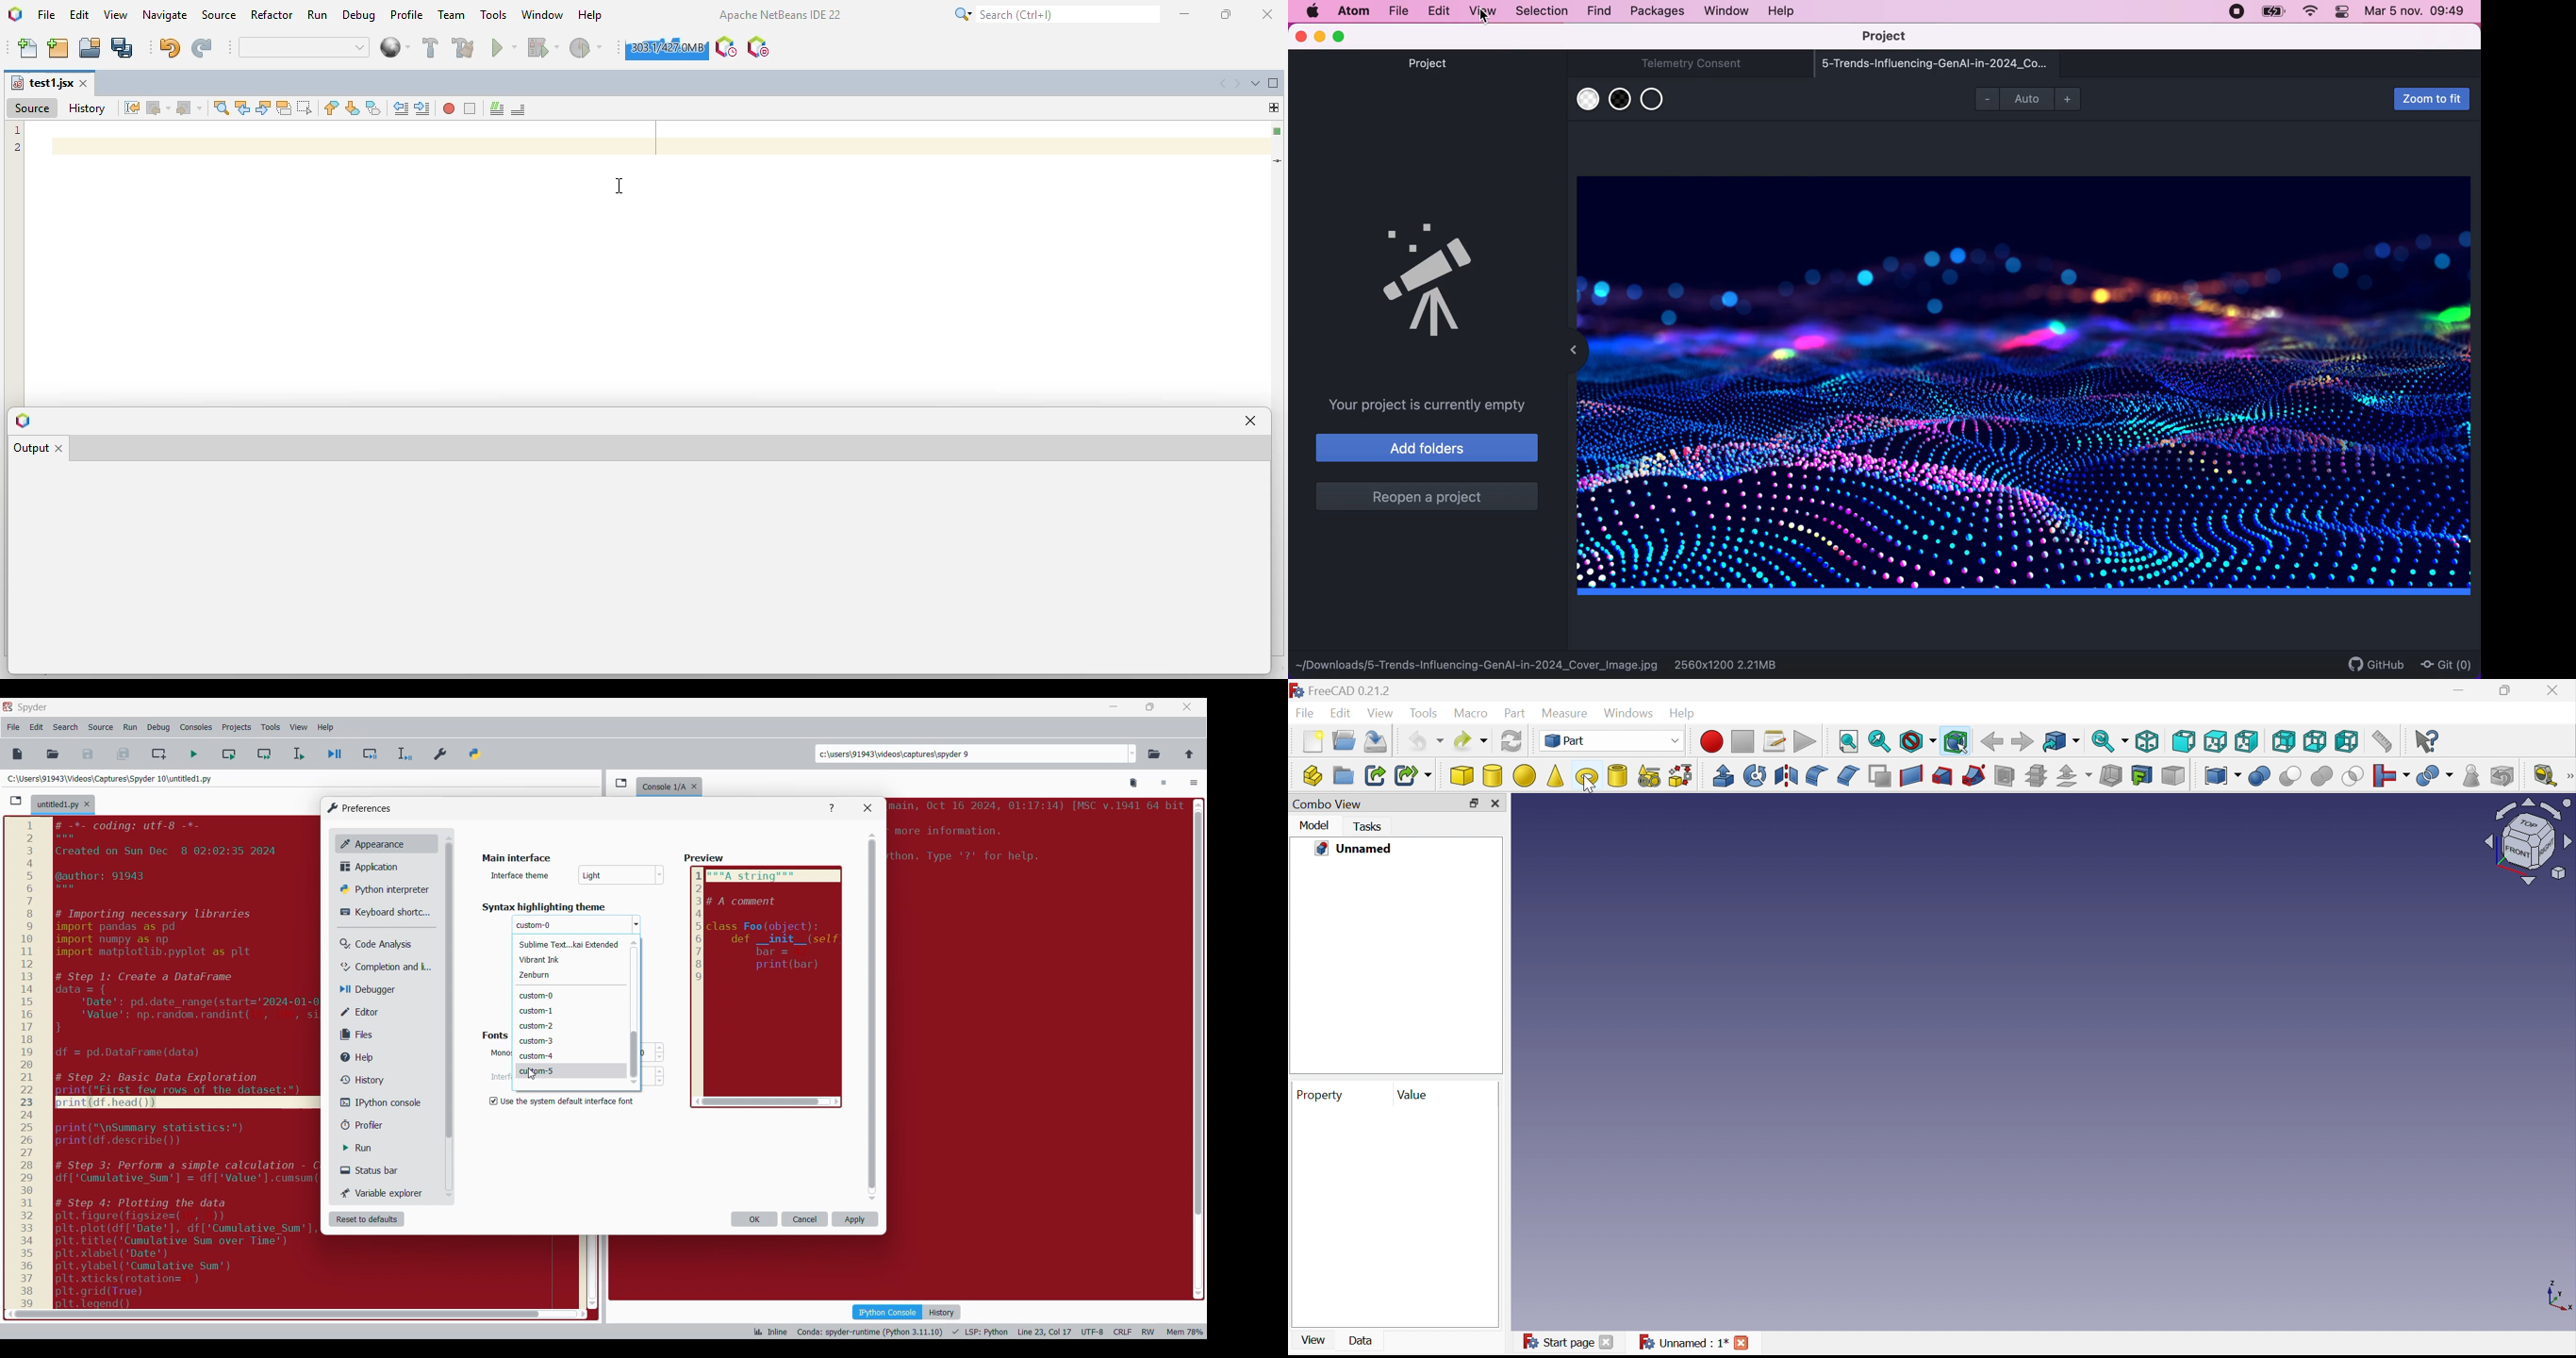  What do you see at coordinates (80, 14) in the screenshot?
I see `edit` at bounding box center [80, 14].